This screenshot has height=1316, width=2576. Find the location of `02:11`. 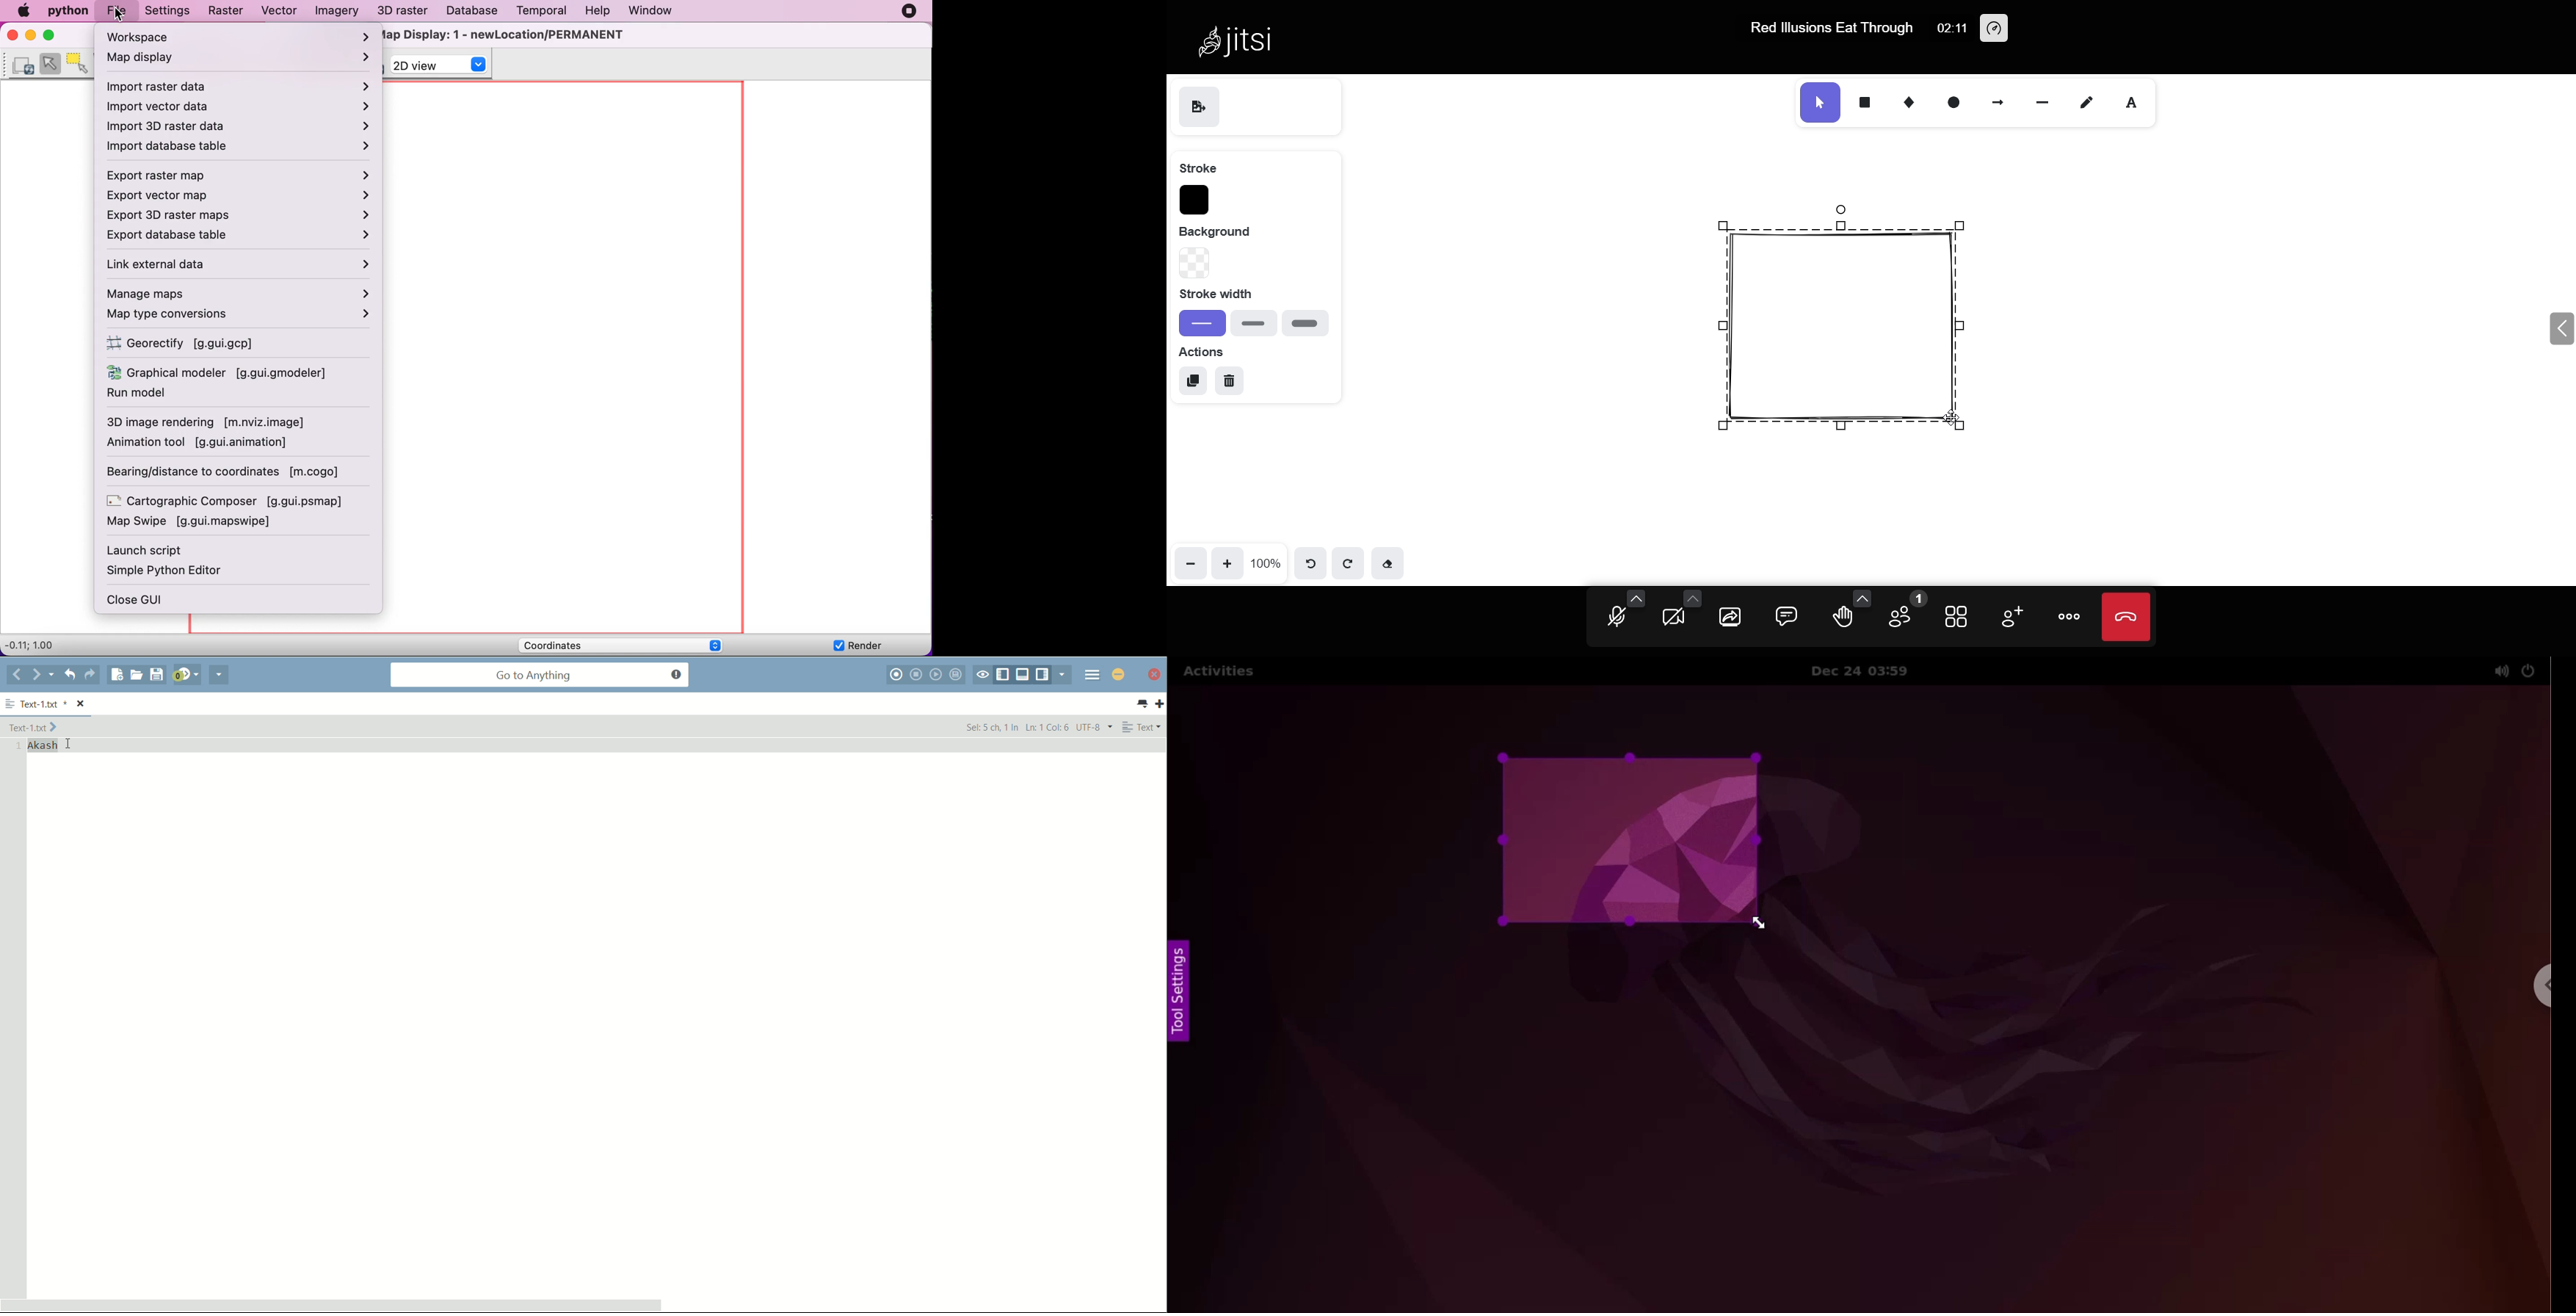

02:11 is located at coordinates (1948, 28).